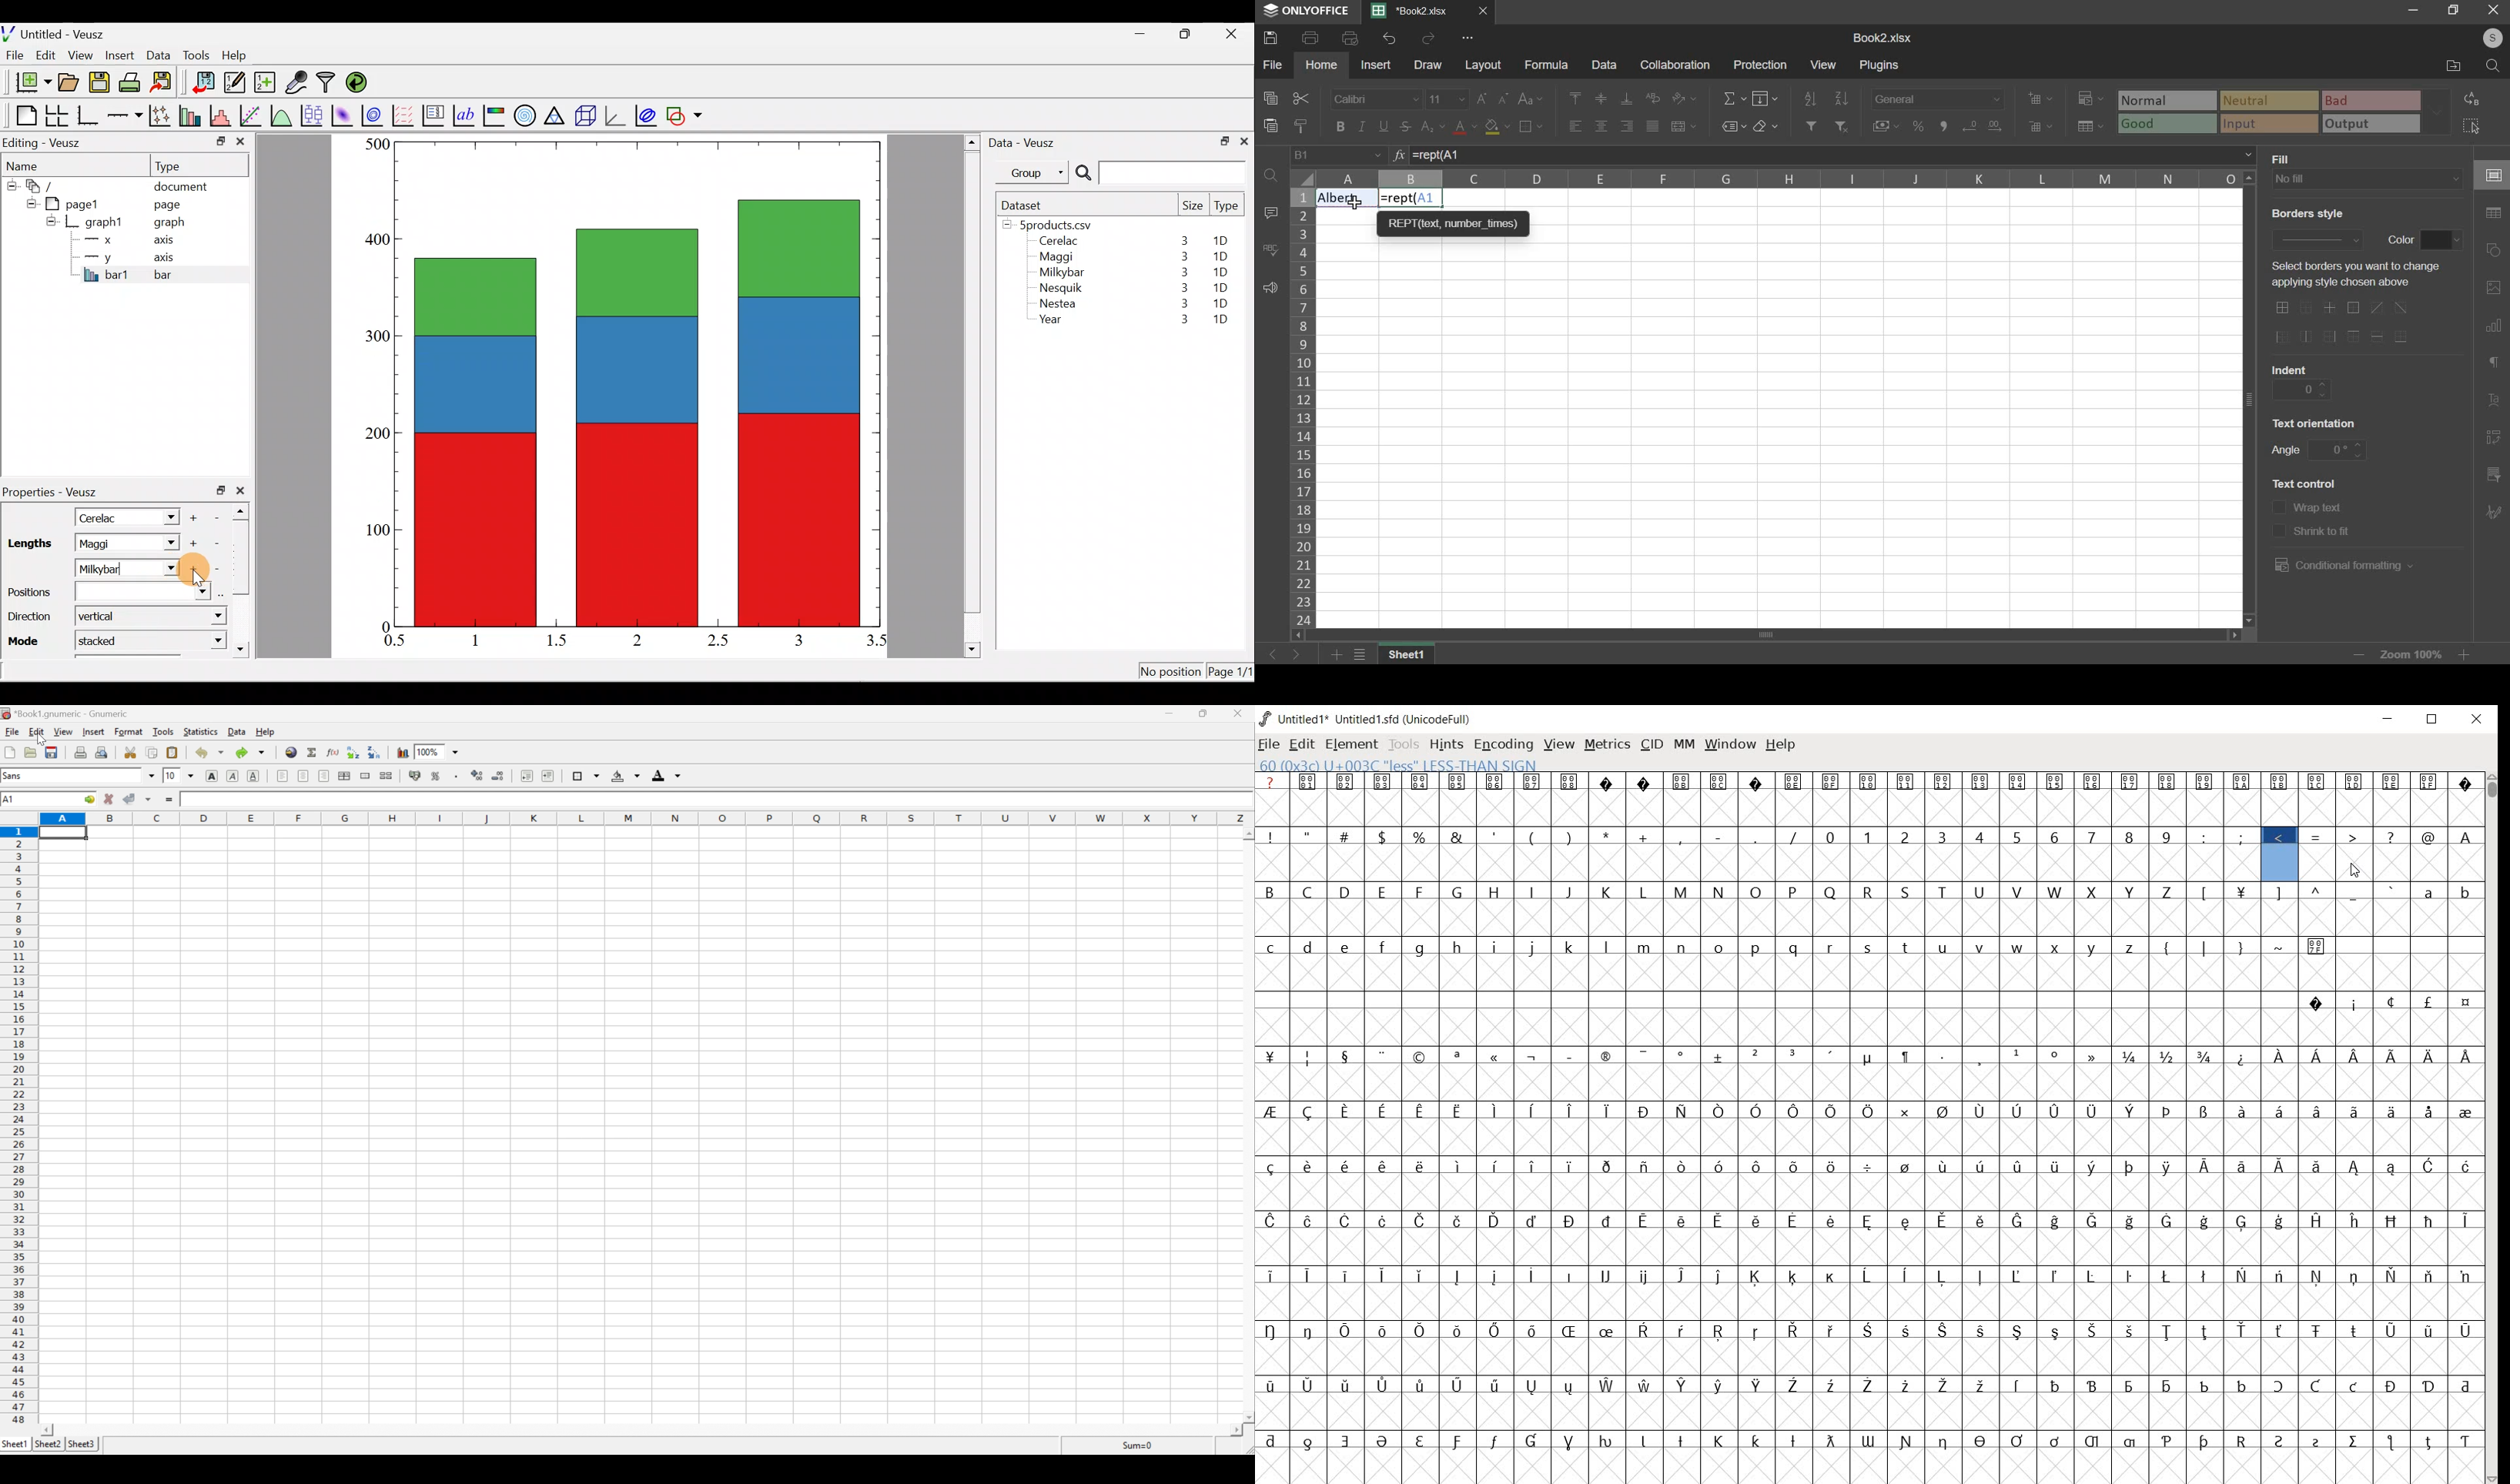 The width and height of the screenshot is (2520, 1484). What do you see at coordinates (1602, 99) in the screenshot?
I see `vertical alignment` at bounding box center [1602, 99].